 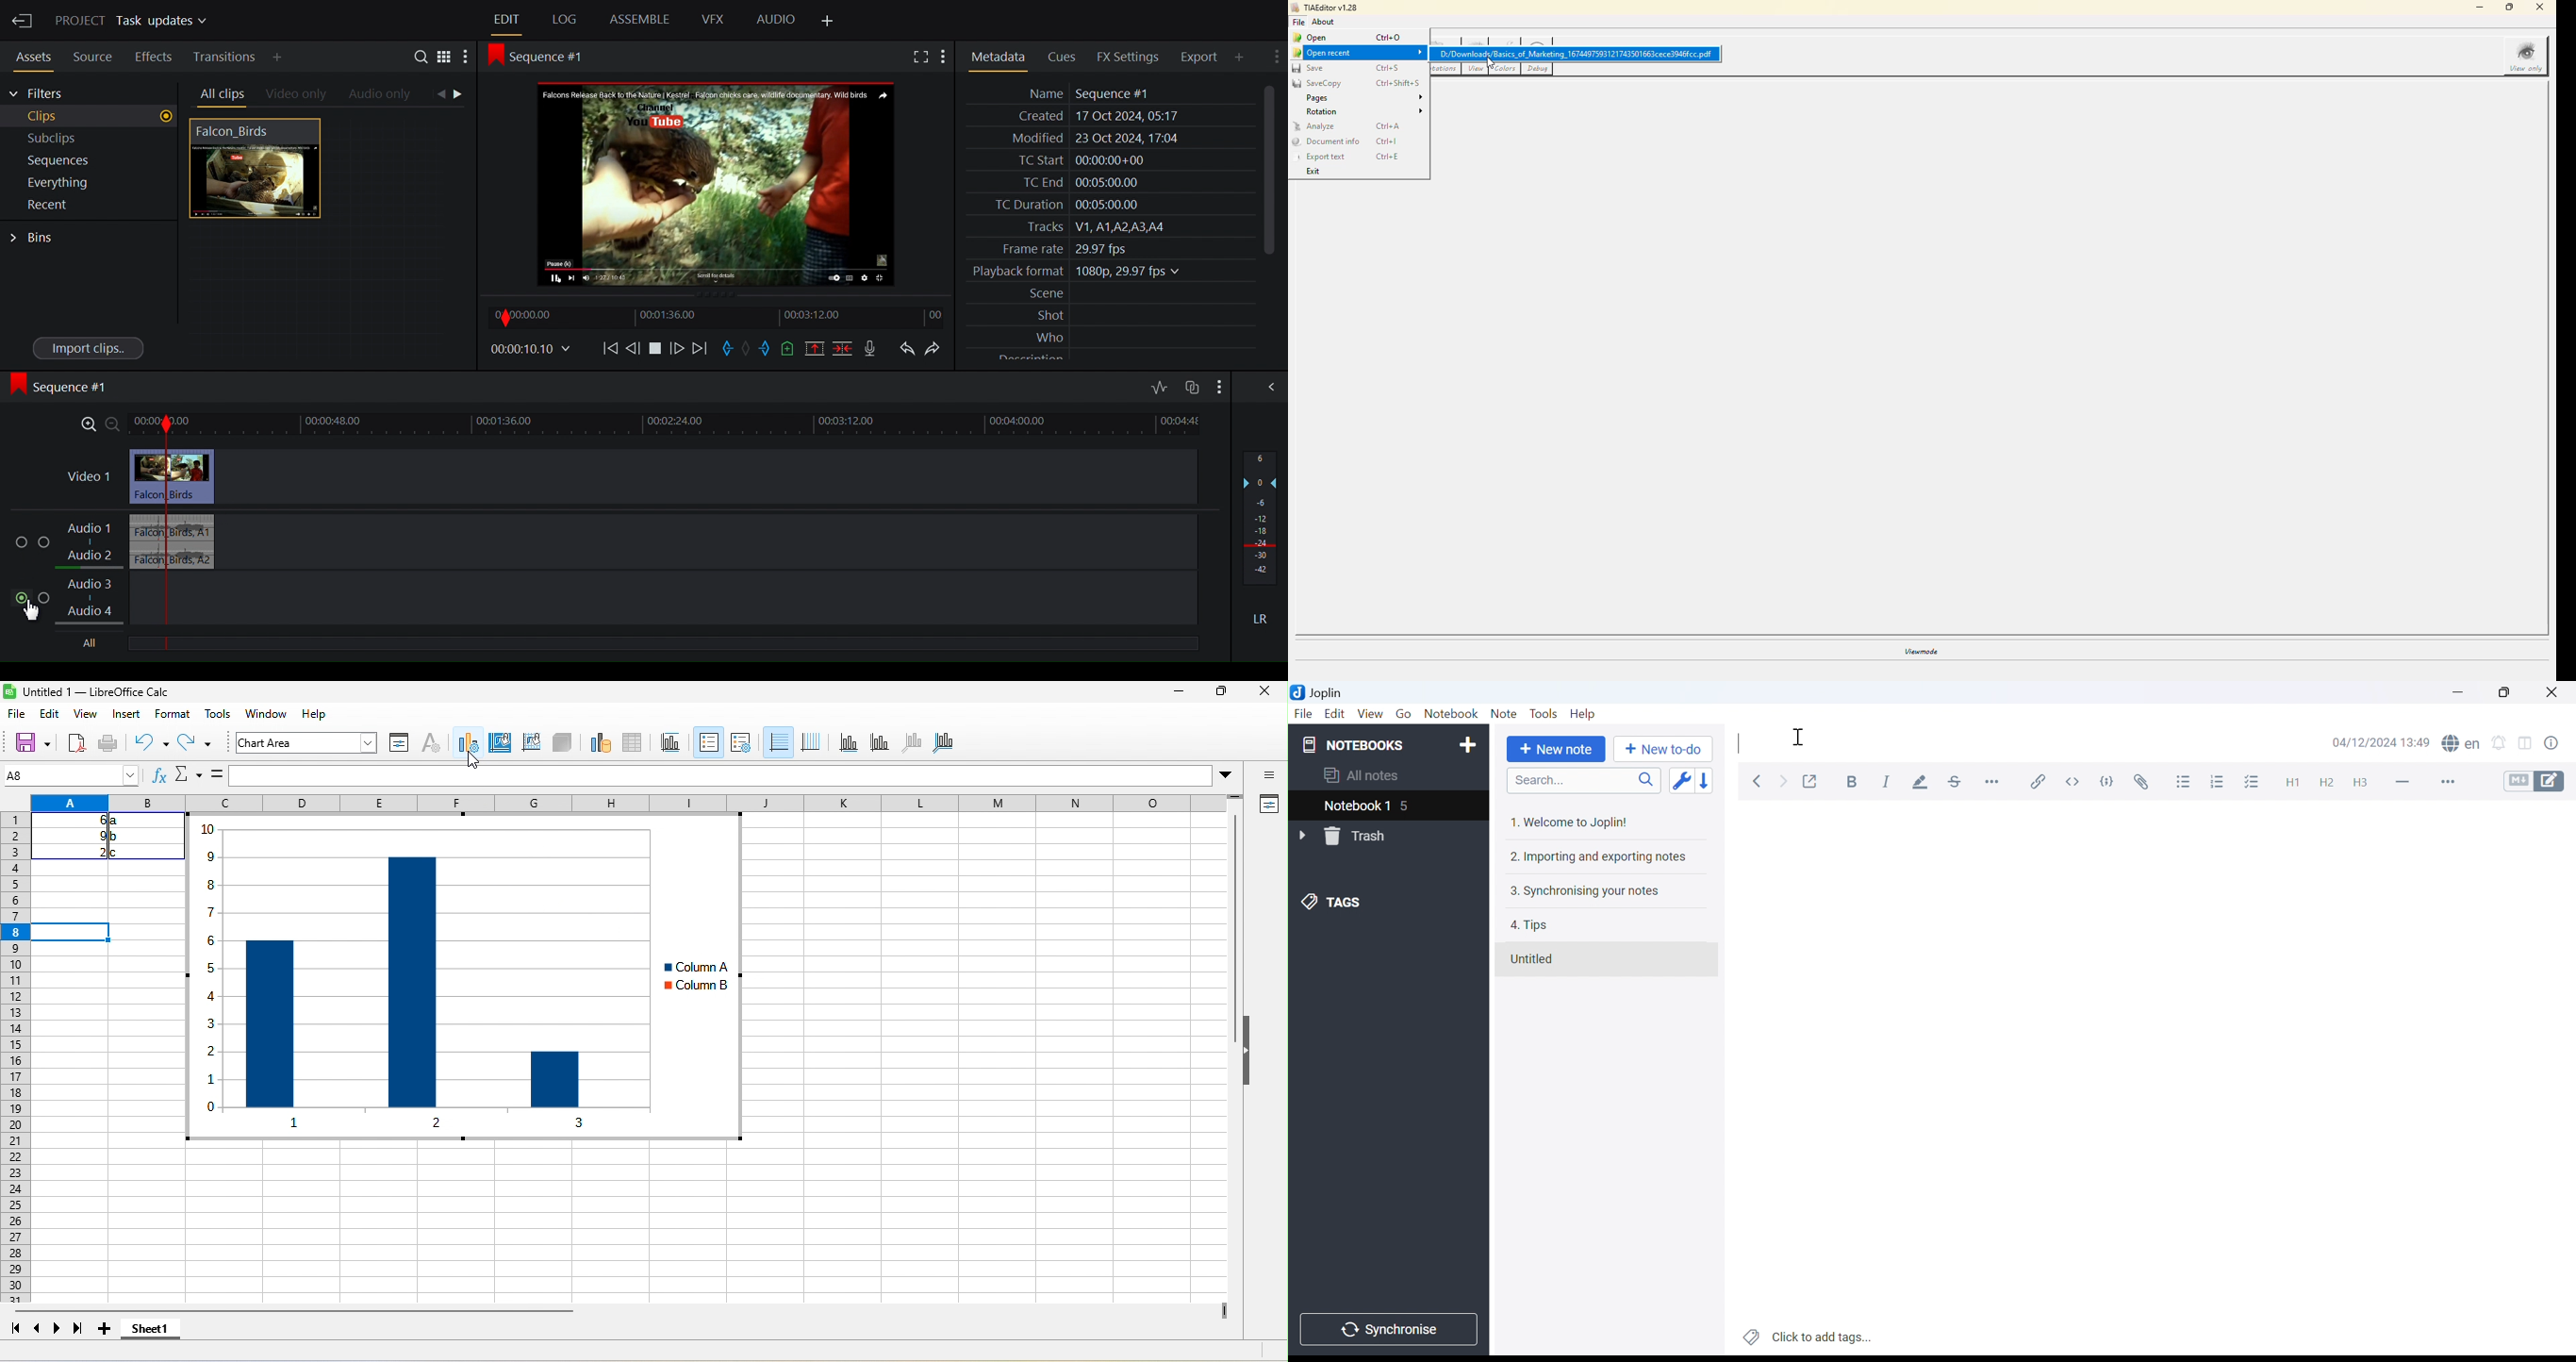 I want to click on Add, so click(x=288, y=57).